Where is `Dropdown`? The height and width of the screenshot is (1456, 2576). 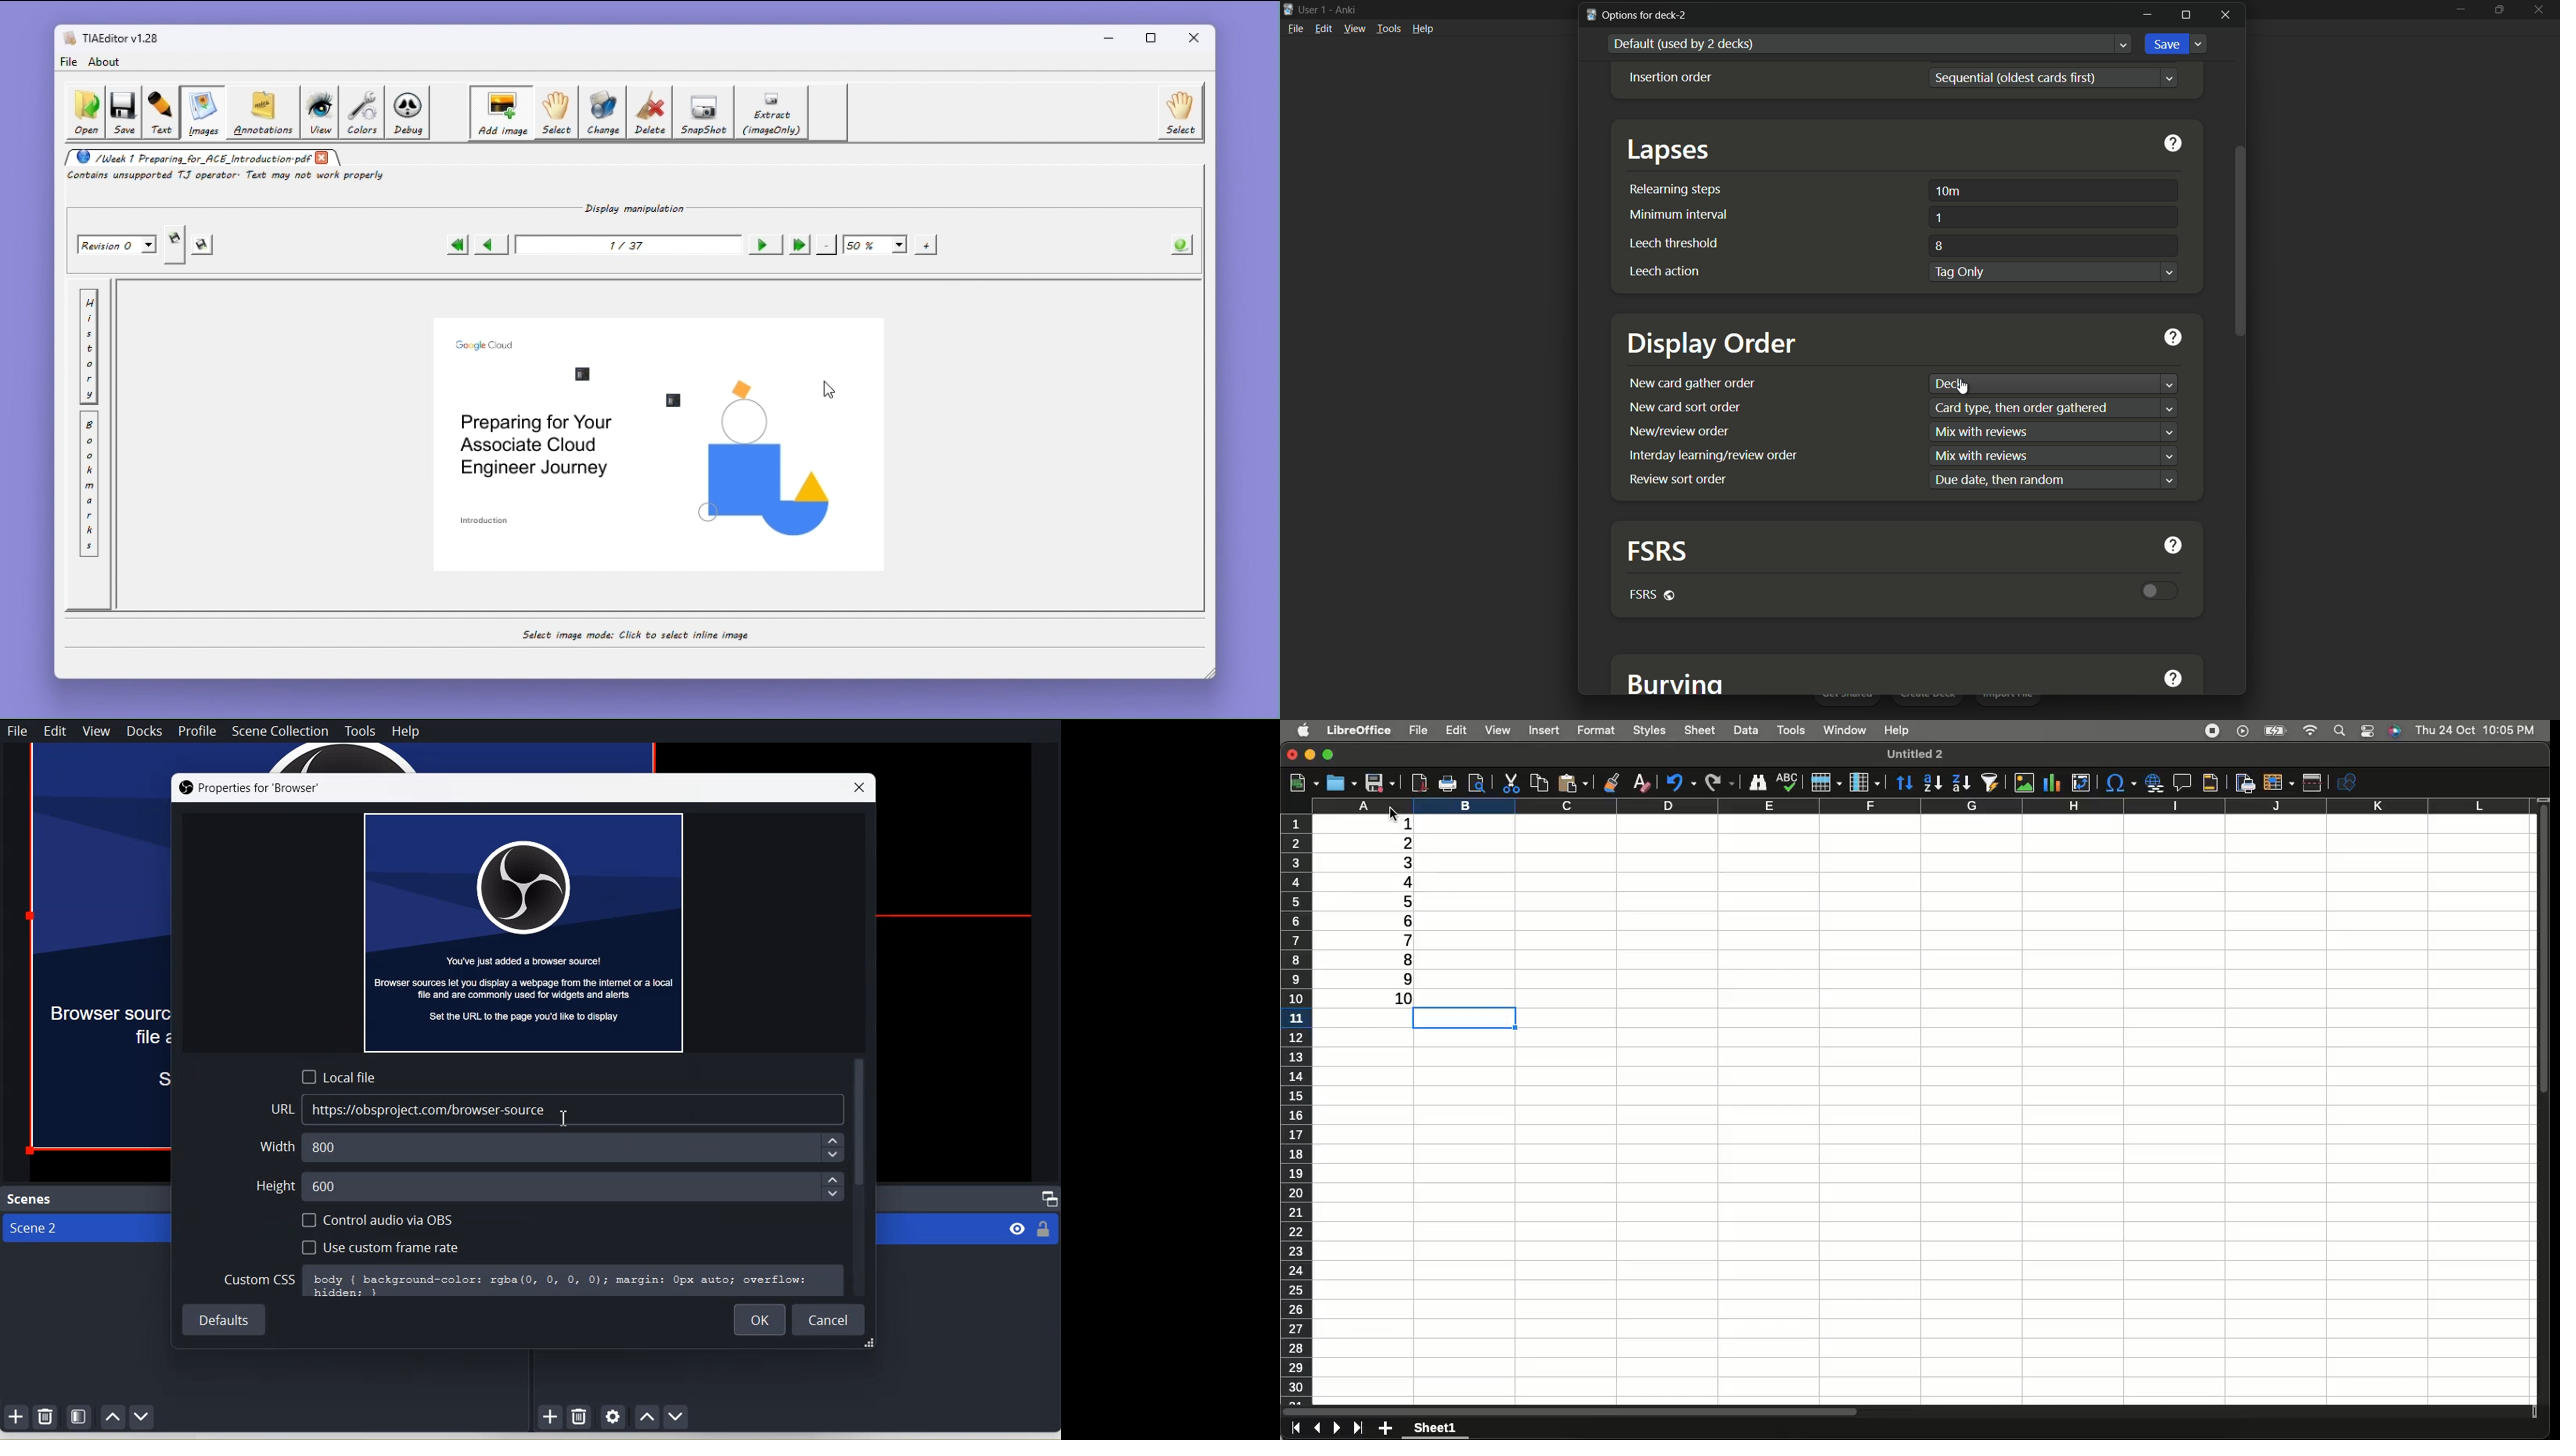
Dropdown is located at coordinates (2199, 43).